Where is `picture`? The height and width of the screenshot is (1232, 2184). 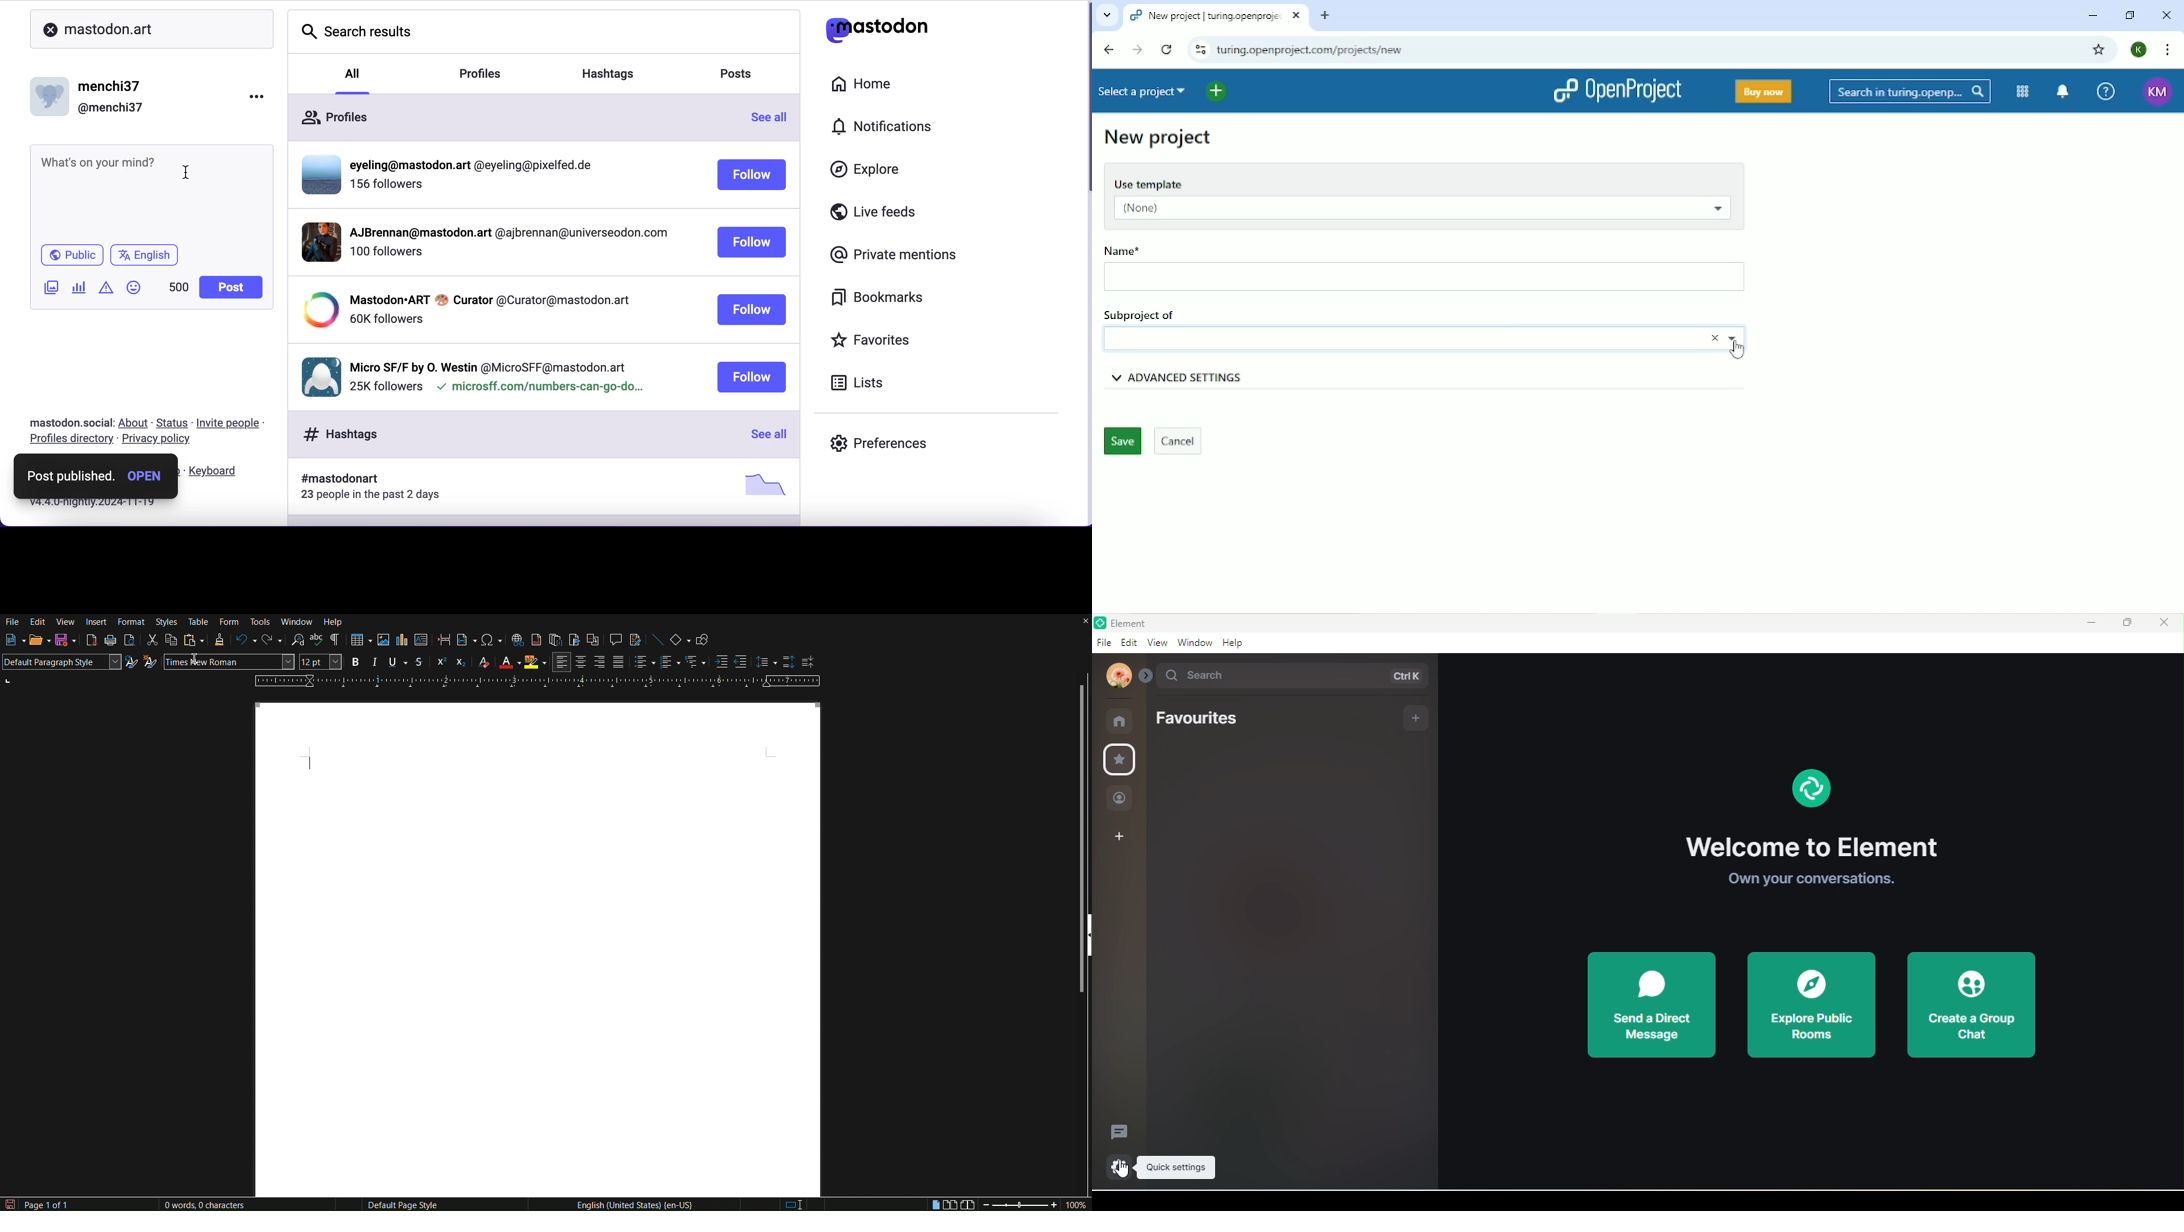
picture is located at coordinates (761, 485).